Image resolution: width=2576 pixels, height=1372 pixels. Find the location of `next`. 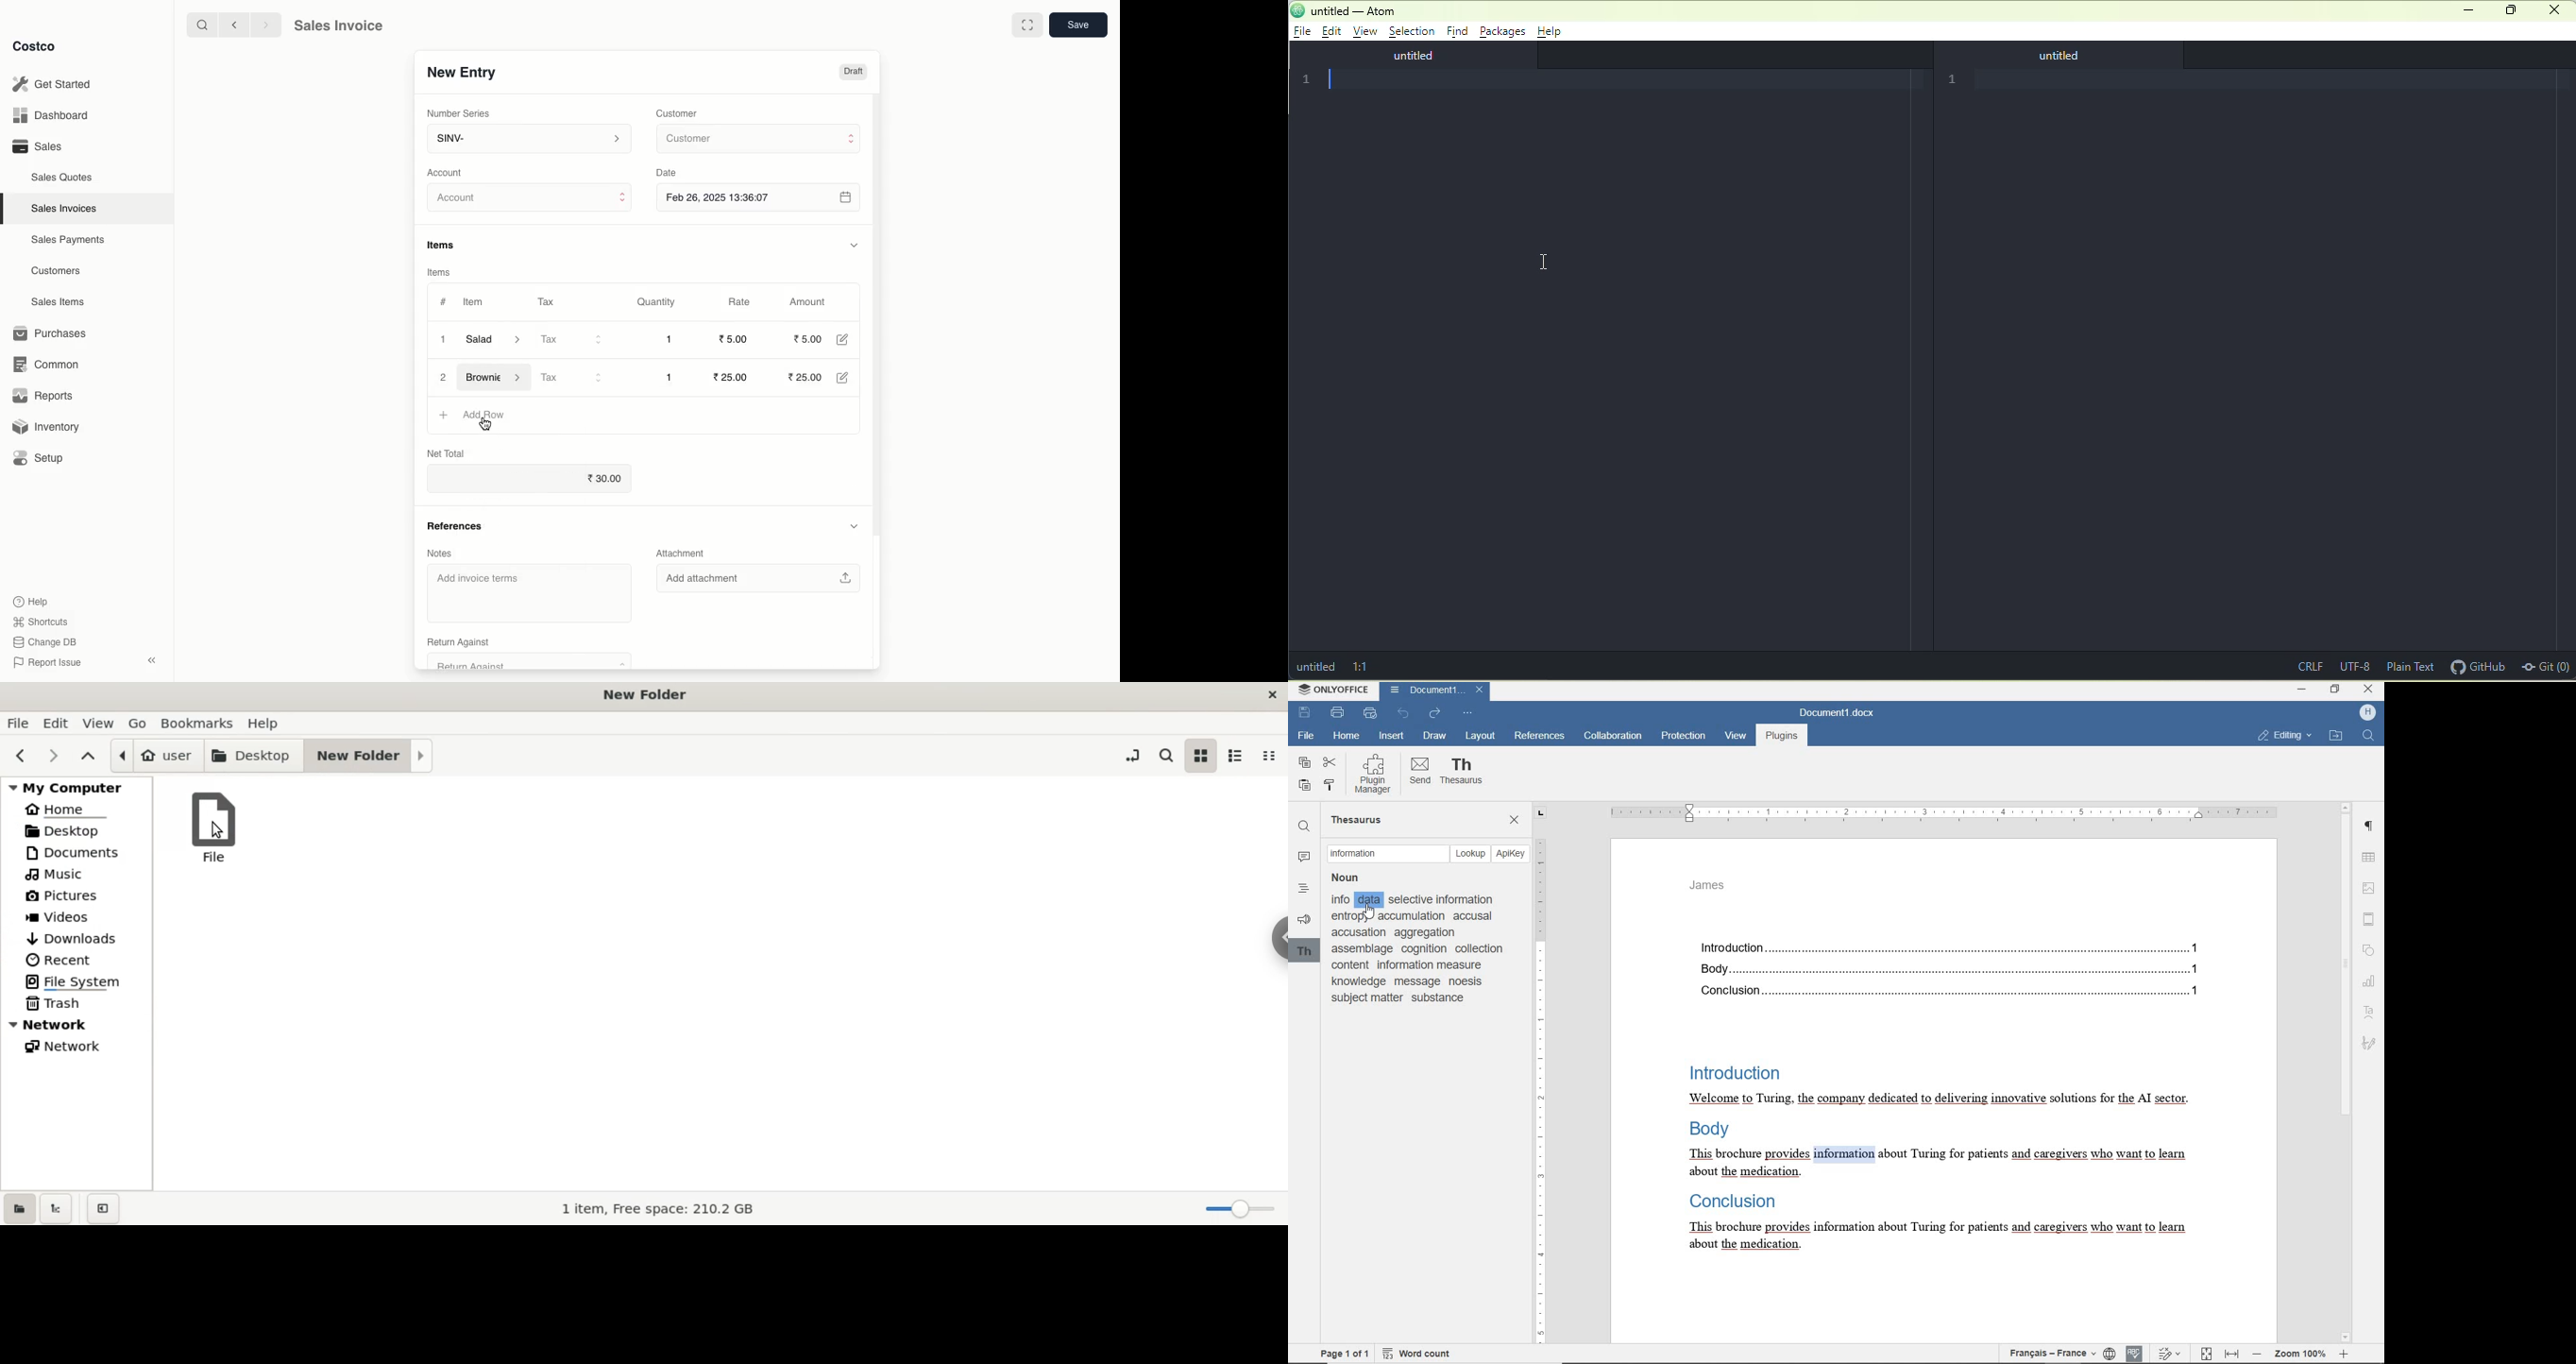

next is located at coordinates (52, 755).